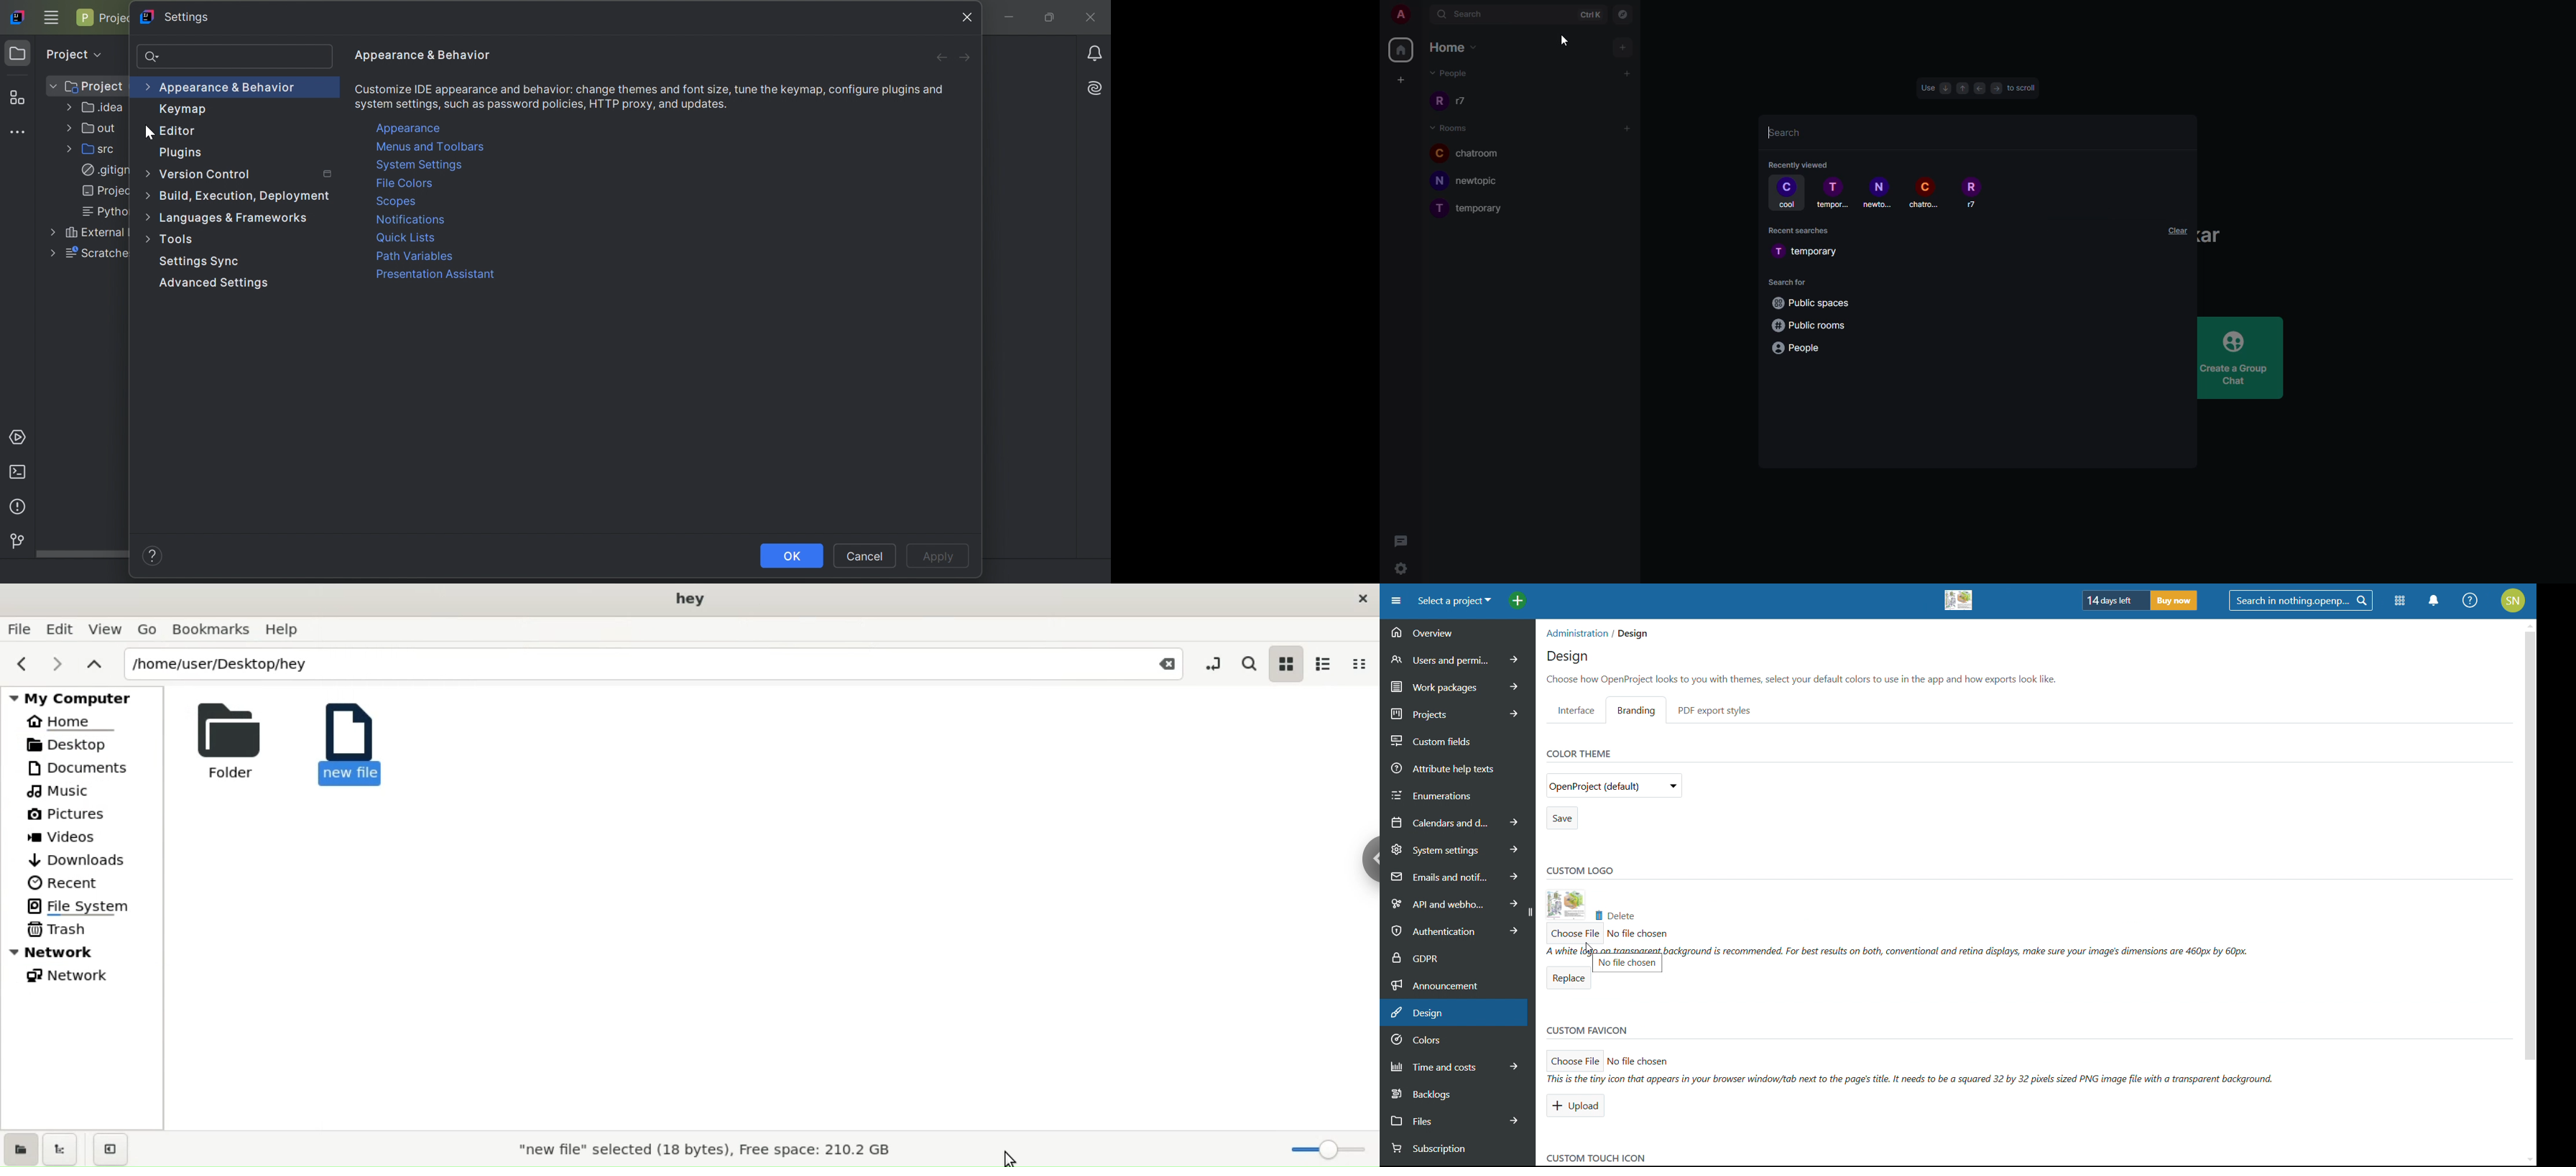 Image resolution: width=2576 pixels, height=1176 pixels. Describe the element at coordinates (1465, 14) in the screenshot. I see `search` at that location.